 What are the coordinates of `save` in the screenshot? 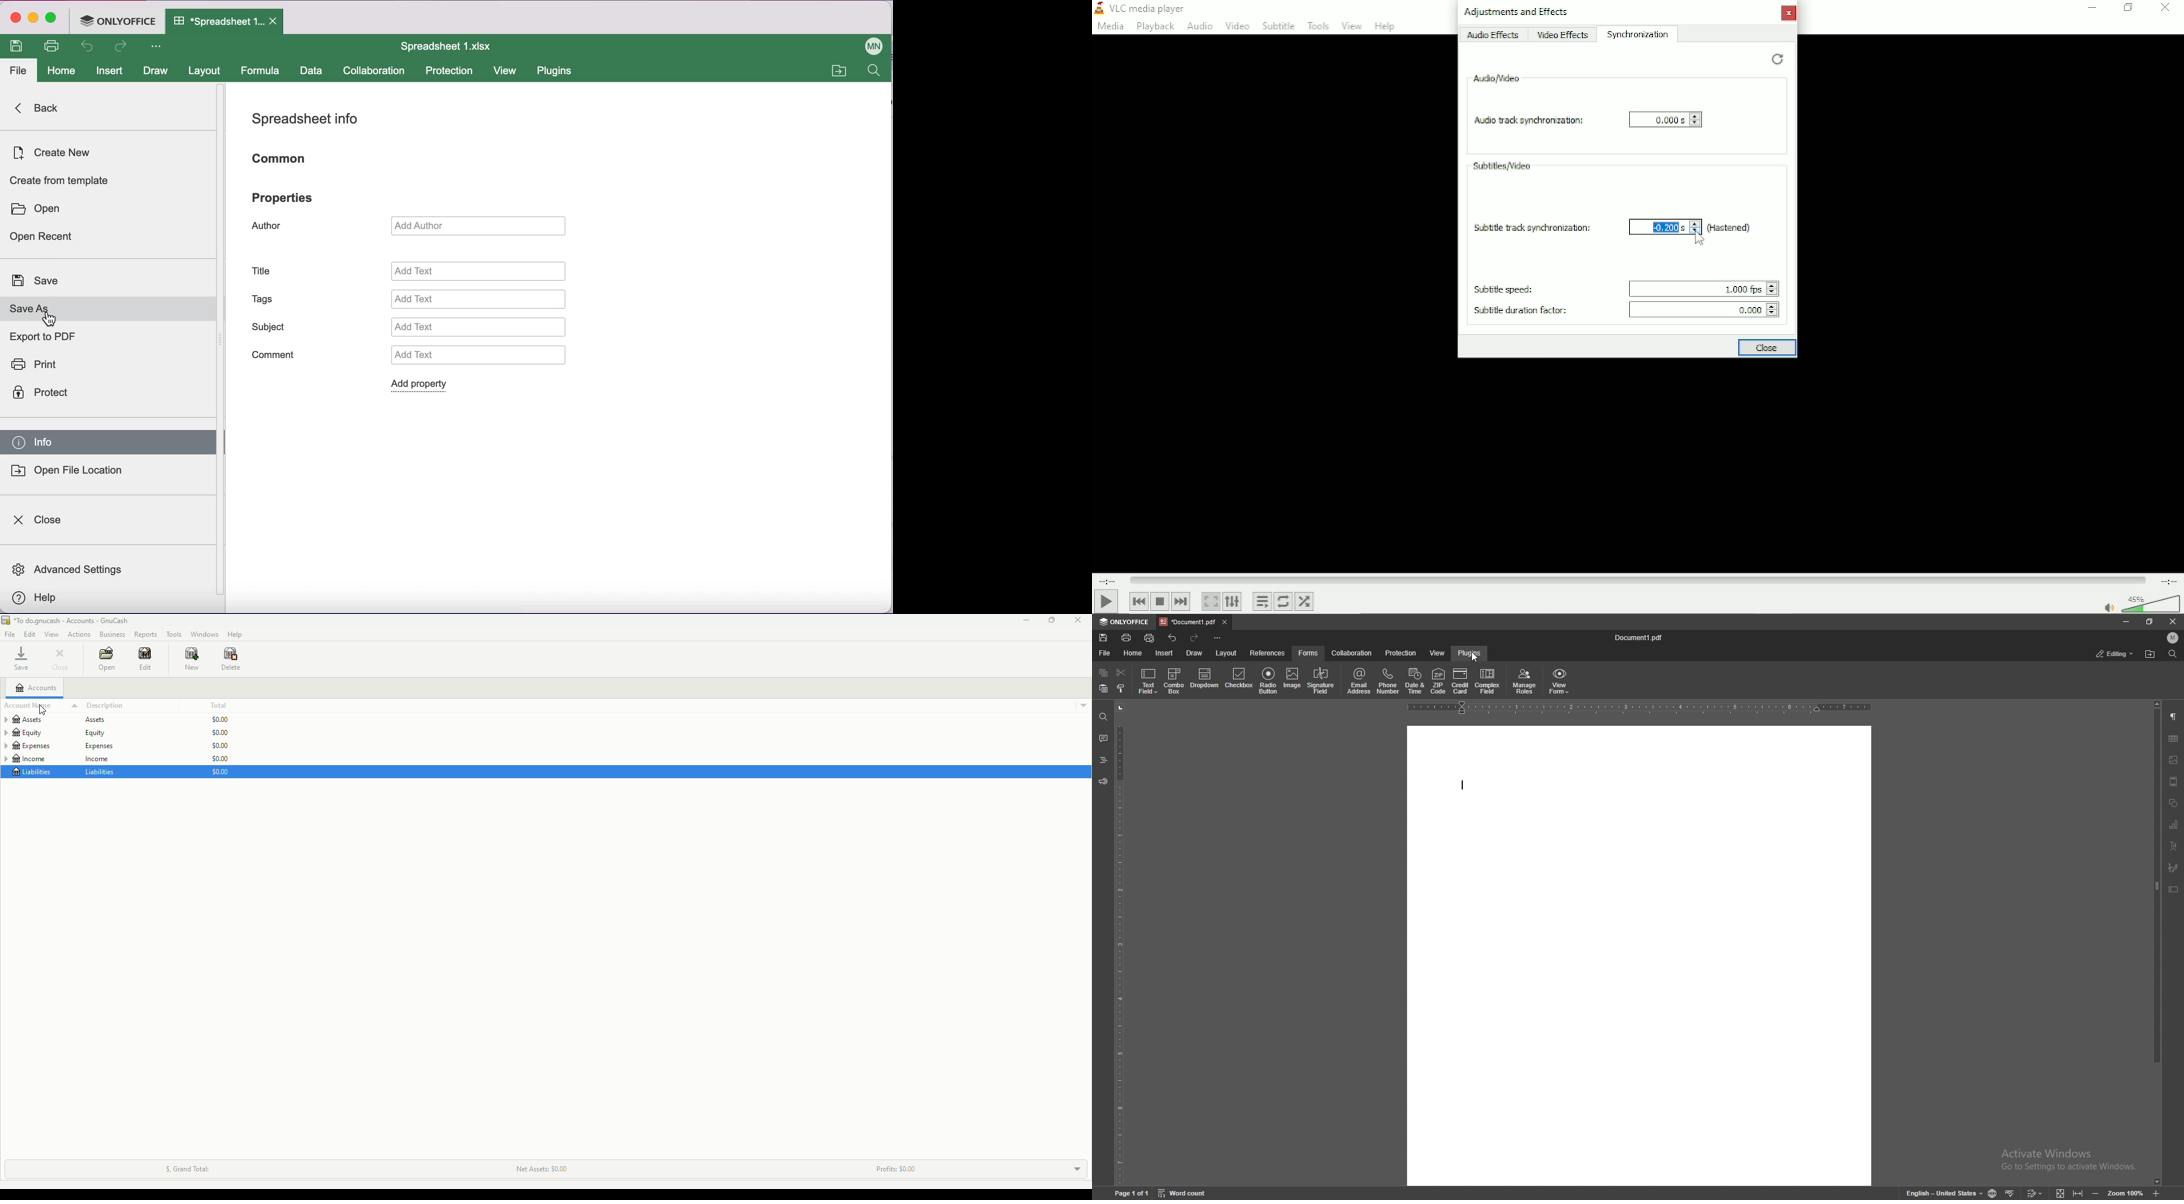 It's located at (18, 47).